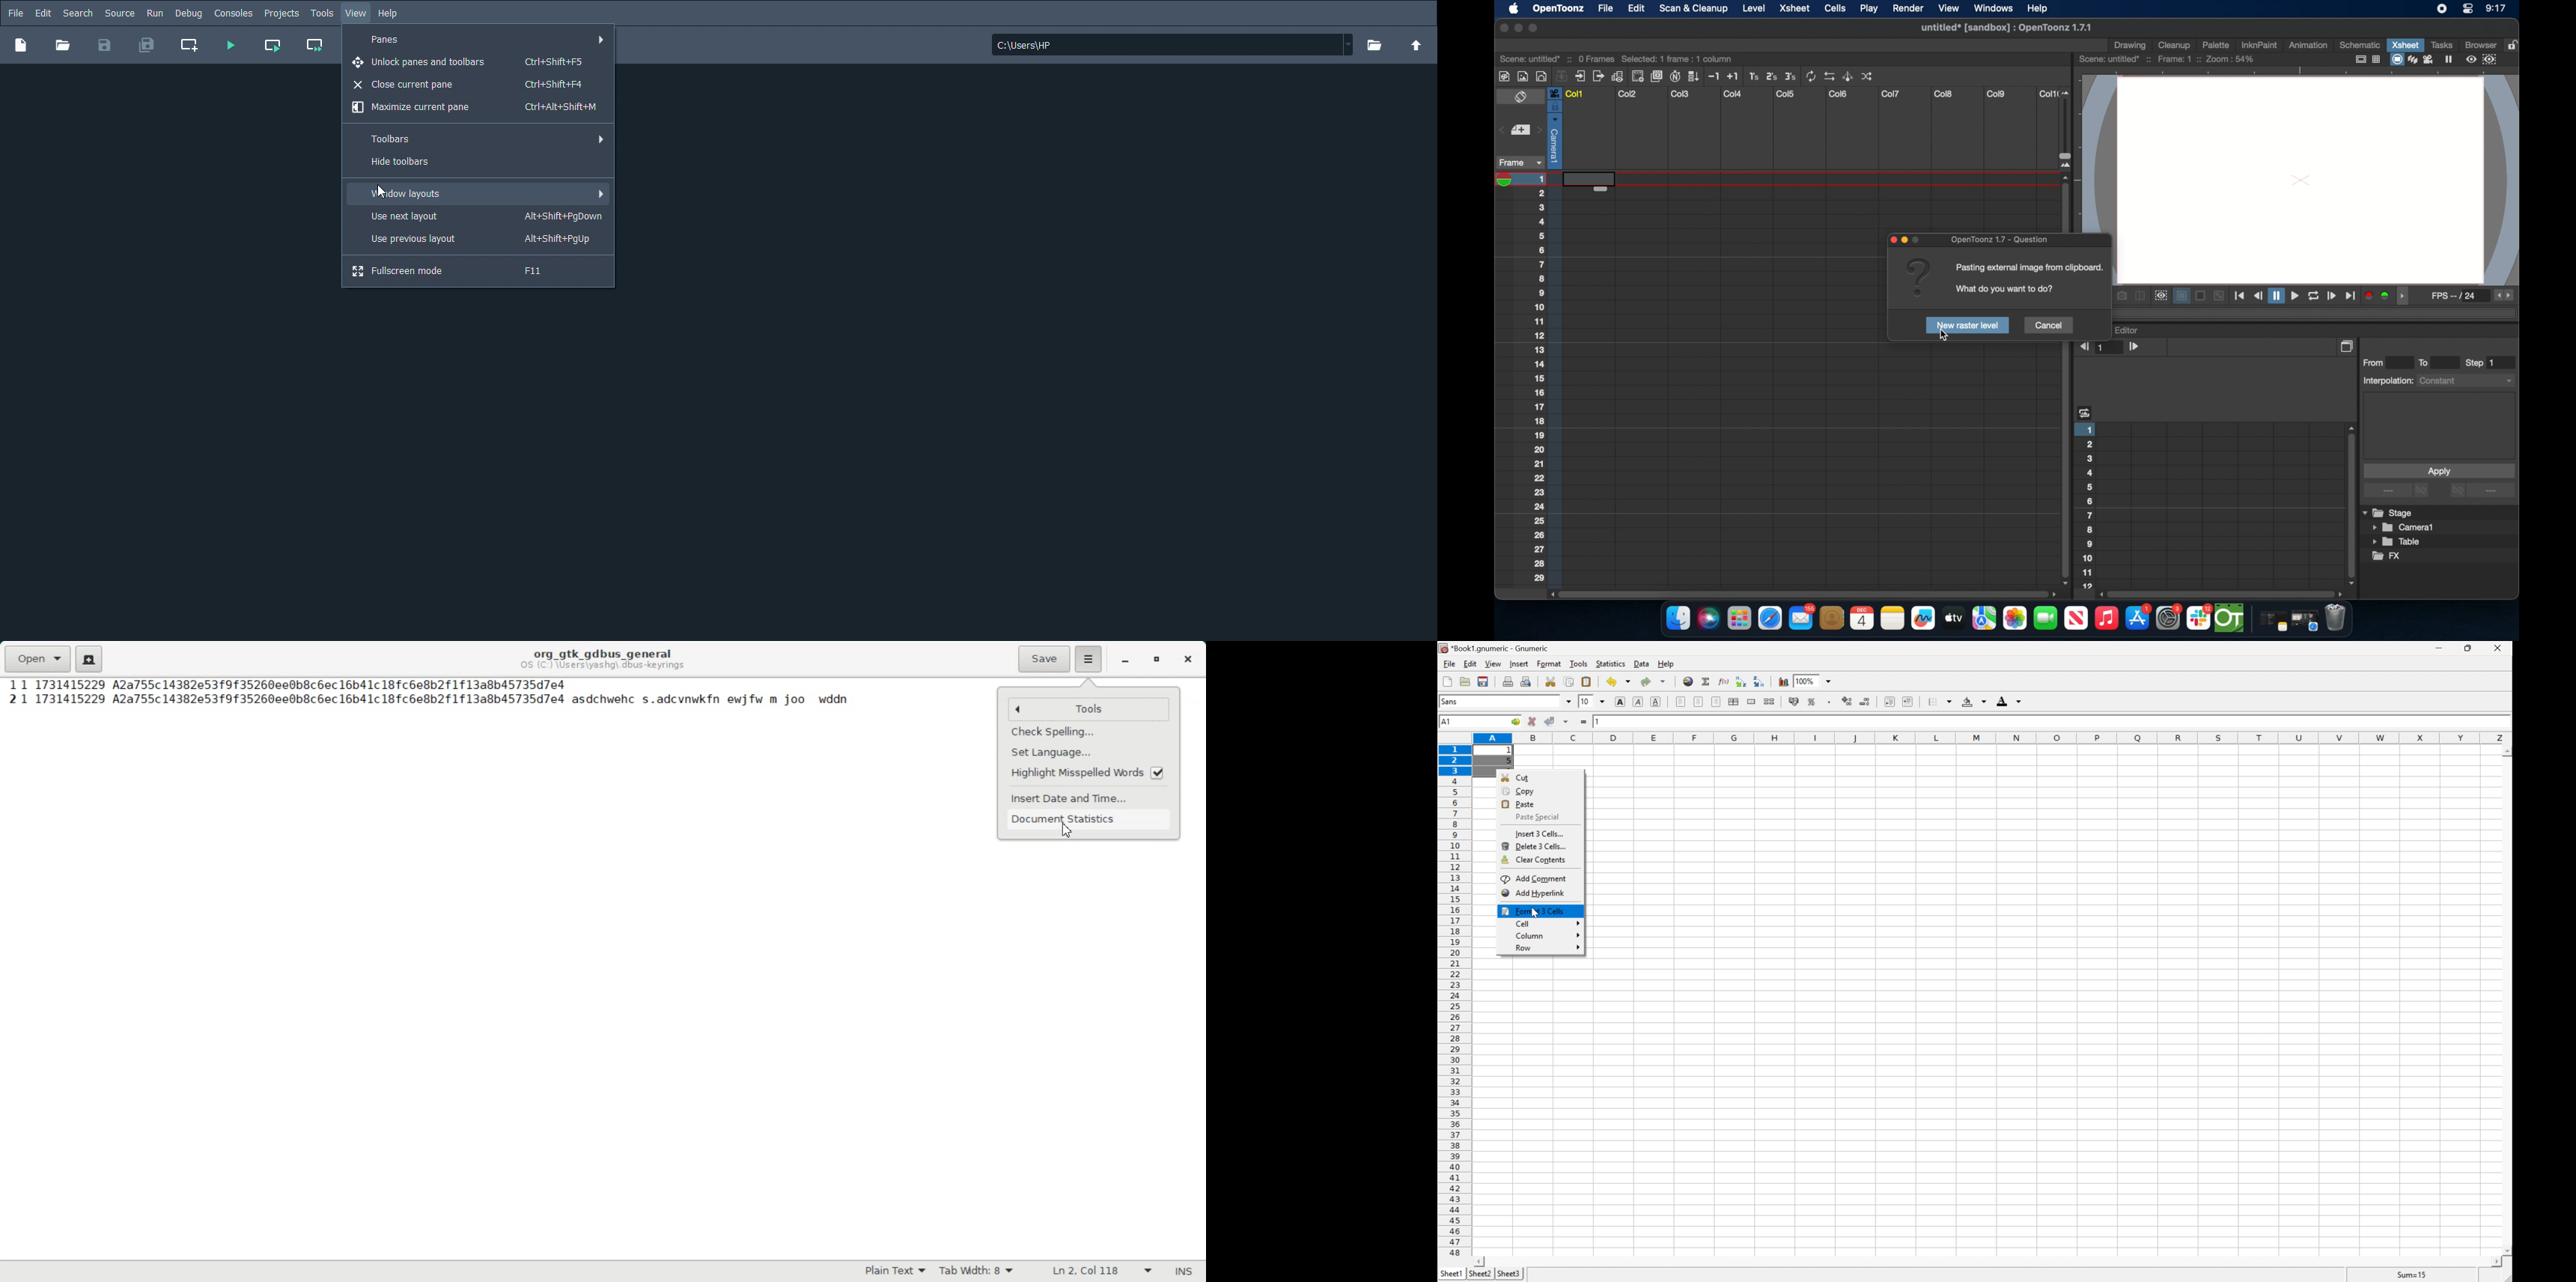 The height and width of the screenshot is (1288, 2576). Describe the element at coordinates (2361, 45) in the screenshot. I see `schematic` at that location.